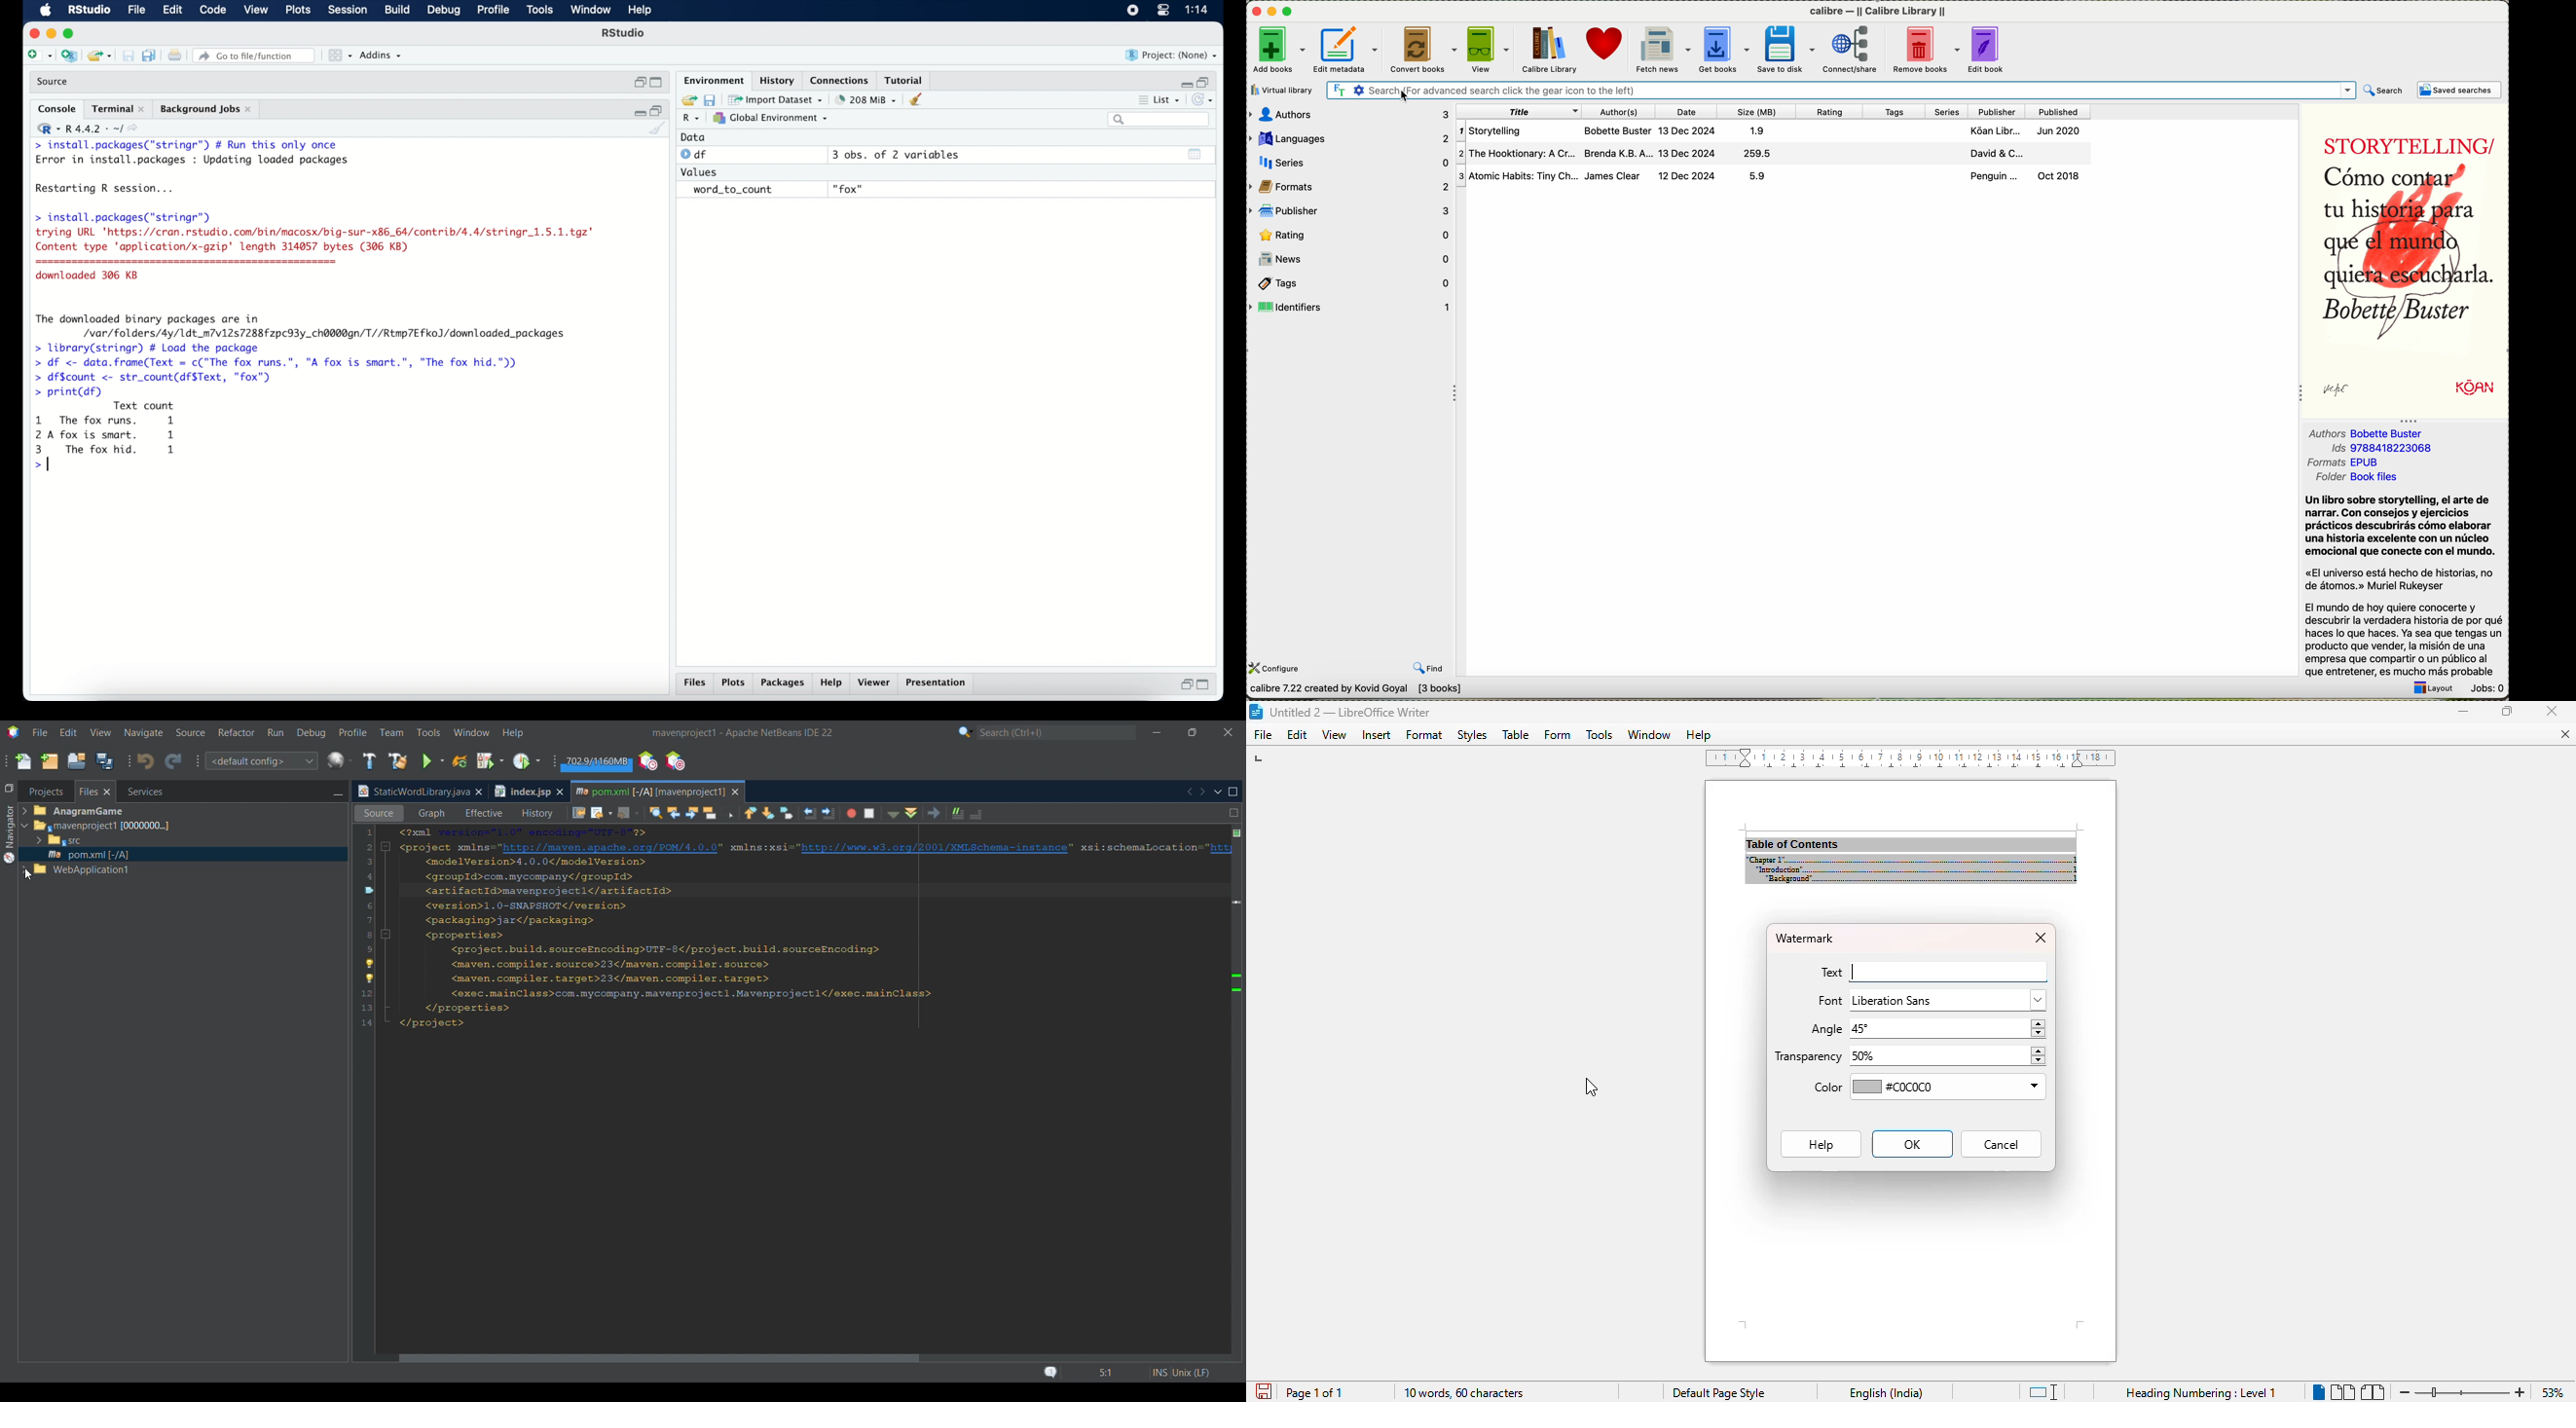 The width and height of the screenshot is (2576, 1428). Describe the element at coordinates (299, 10) in the screenshot. I see `plots` at that location.